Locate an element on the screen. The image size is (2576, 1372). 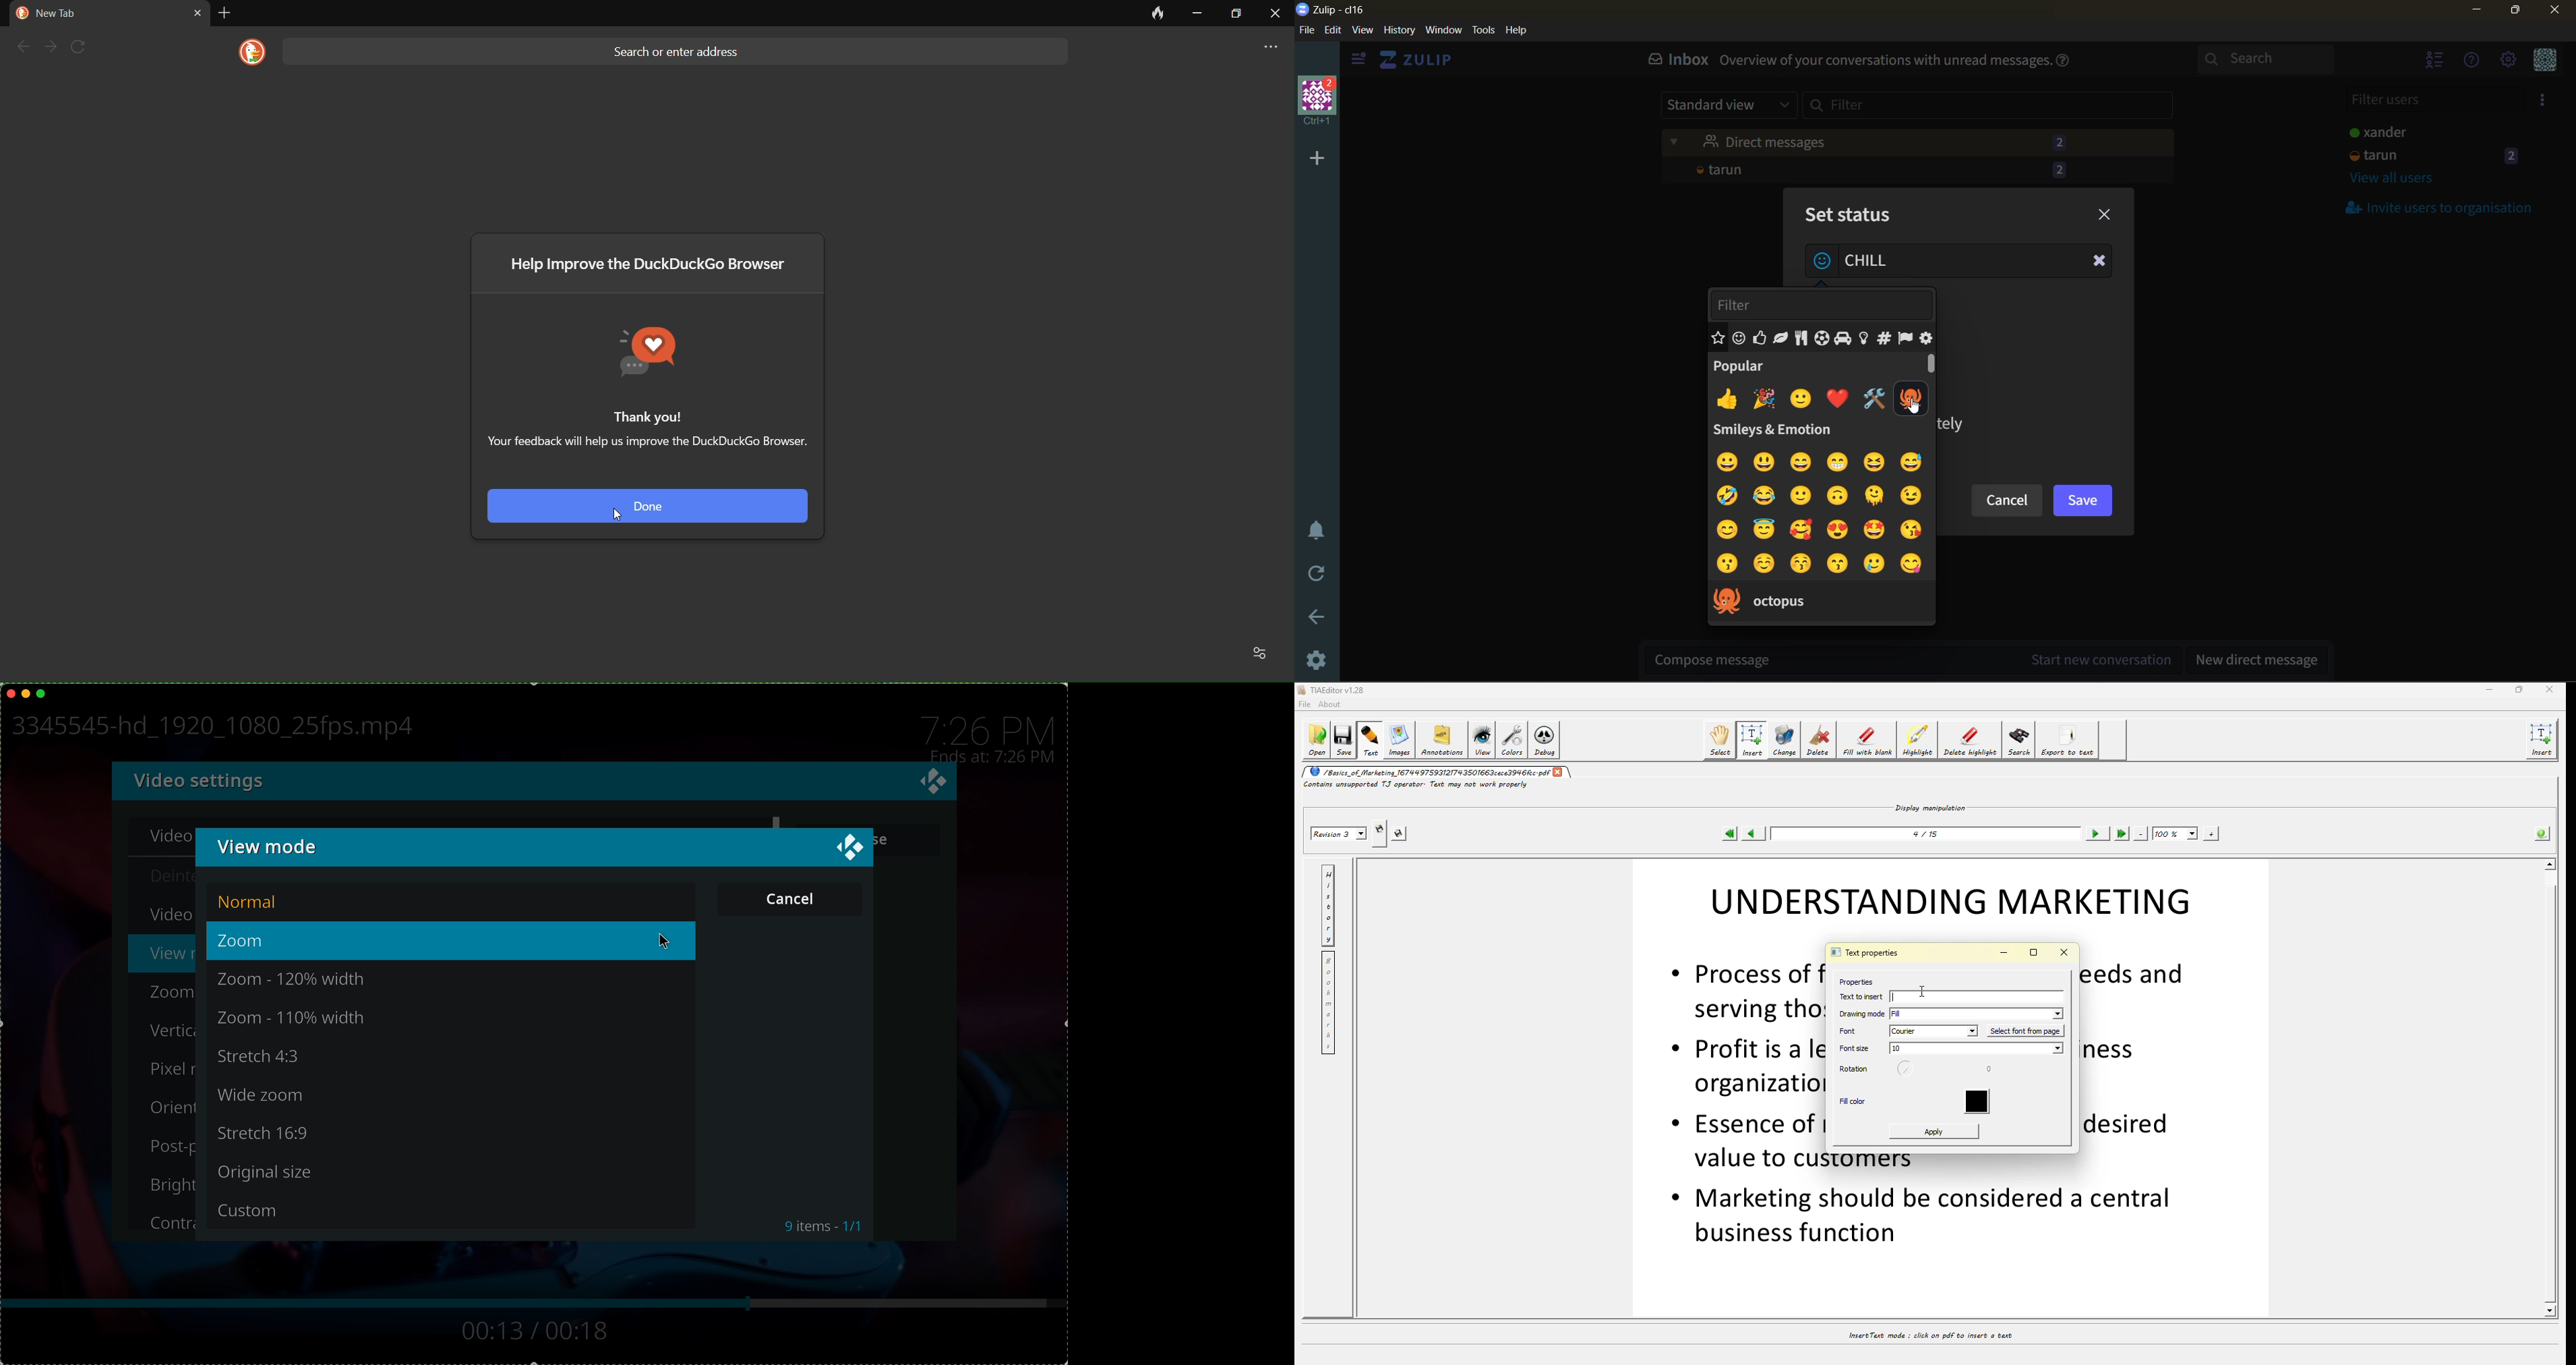
emoji is located at coordinates (1875, 563).